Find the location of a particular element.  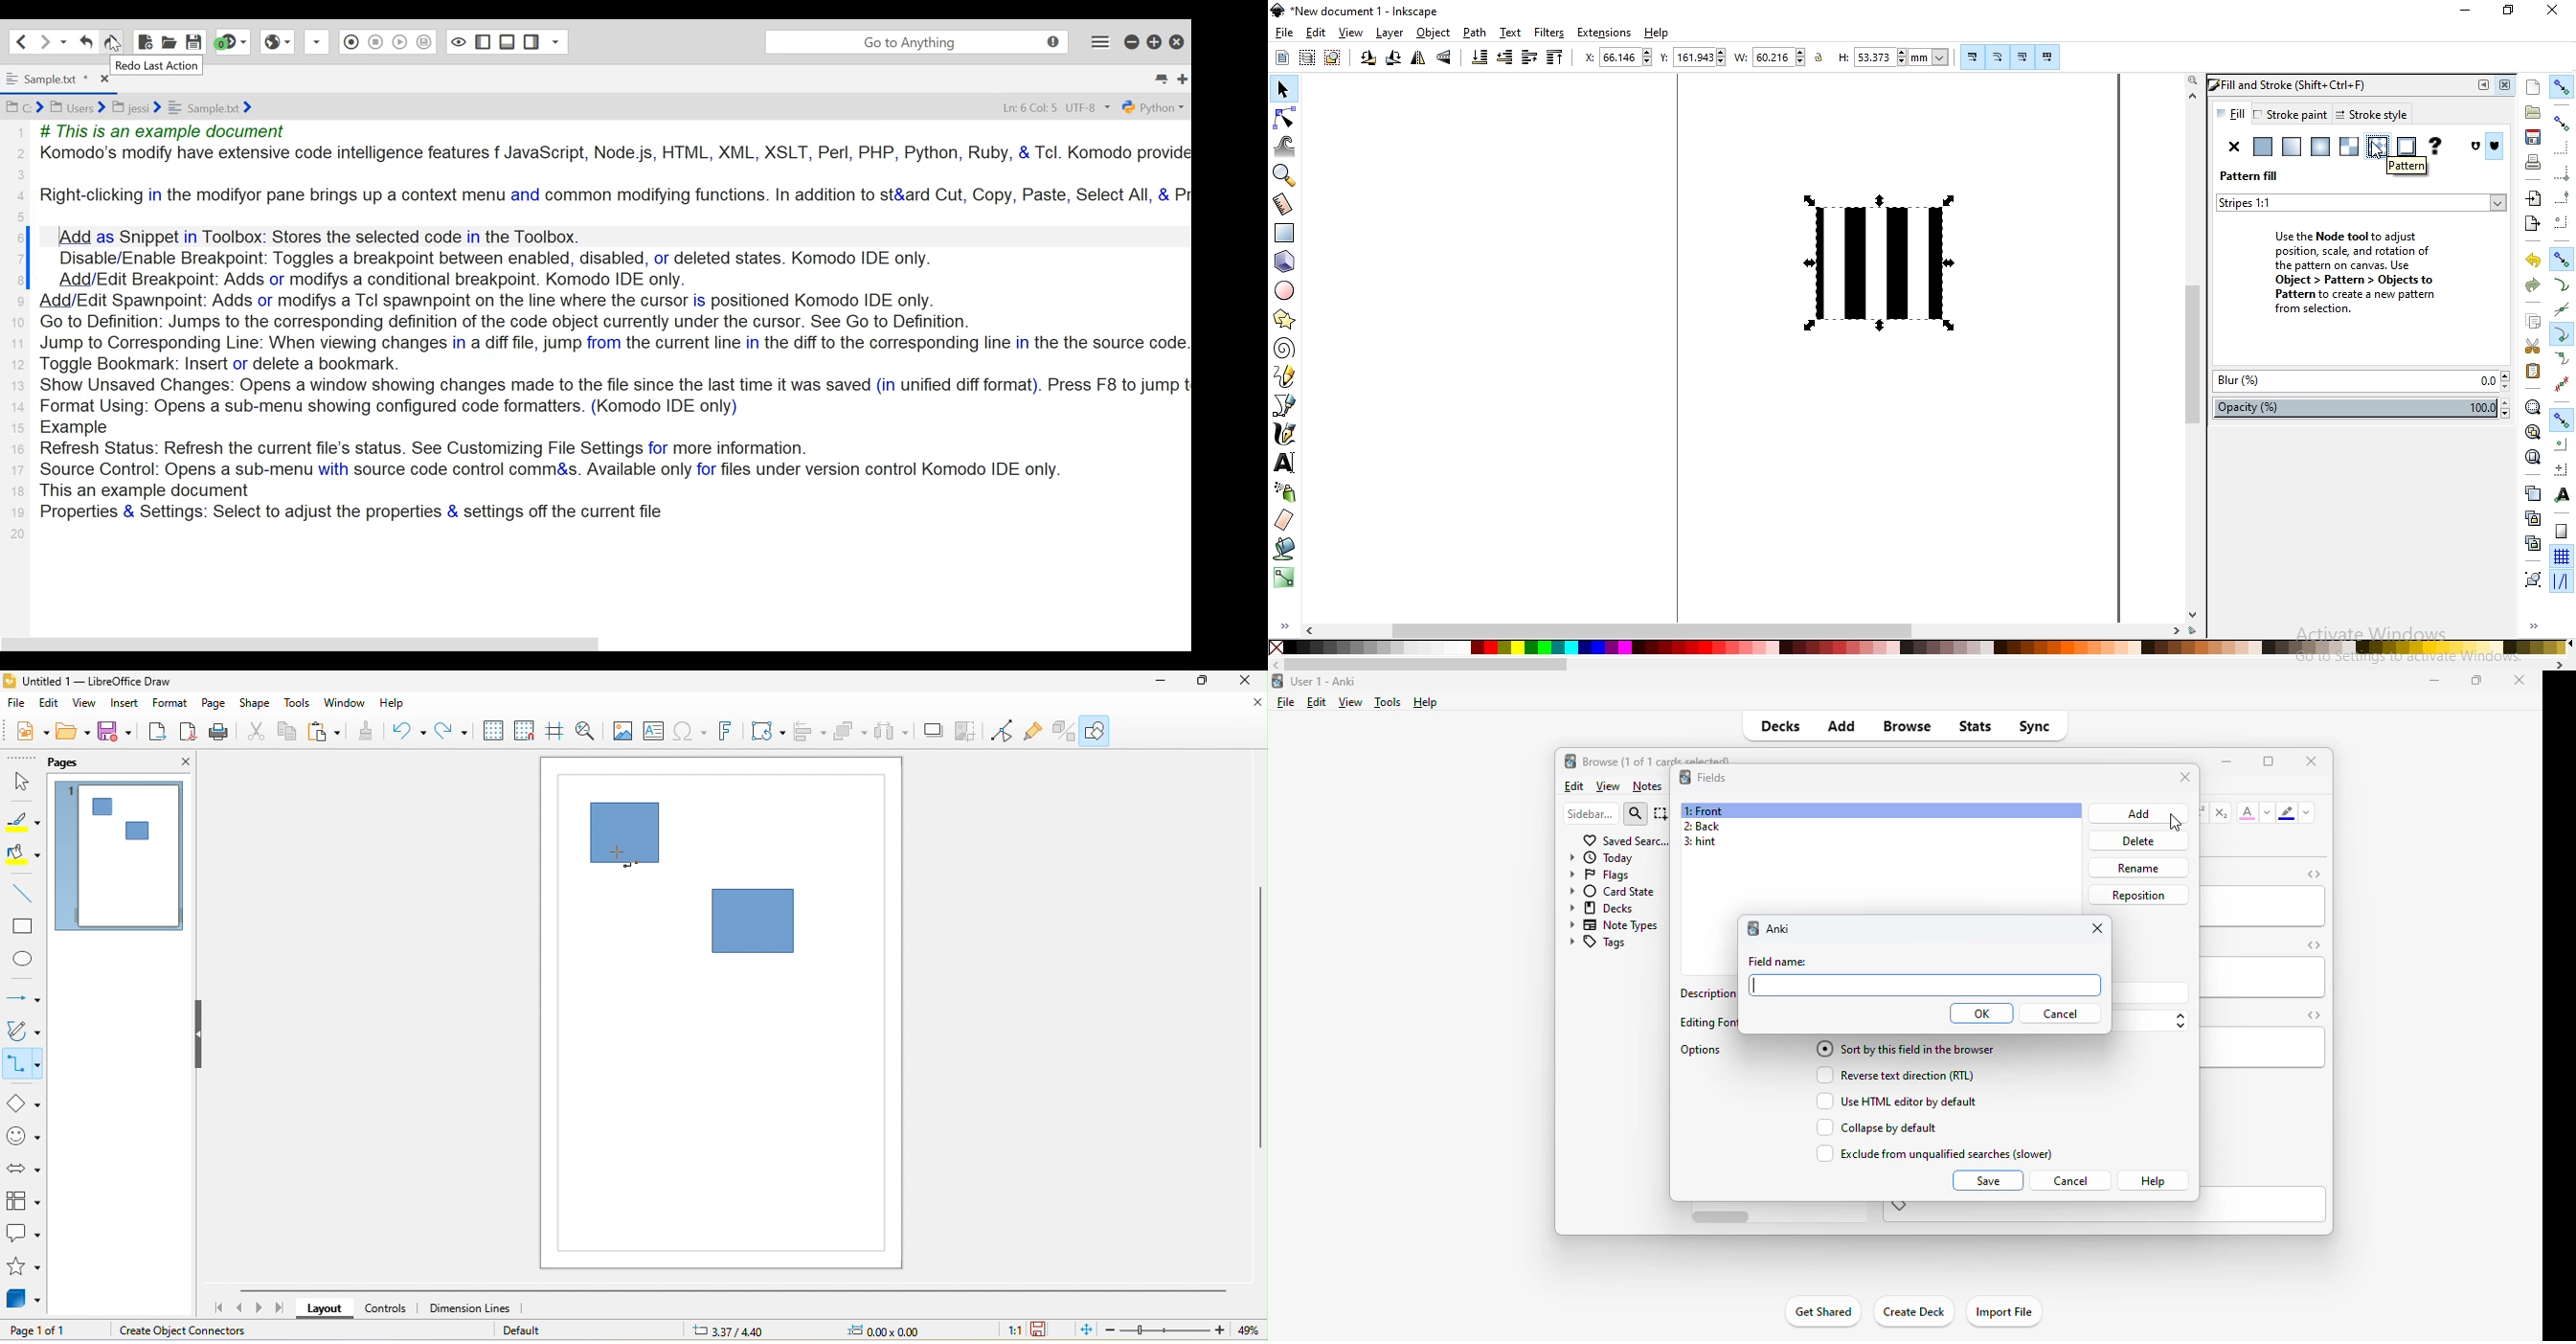

tags is located at coordinates (1597, 943).